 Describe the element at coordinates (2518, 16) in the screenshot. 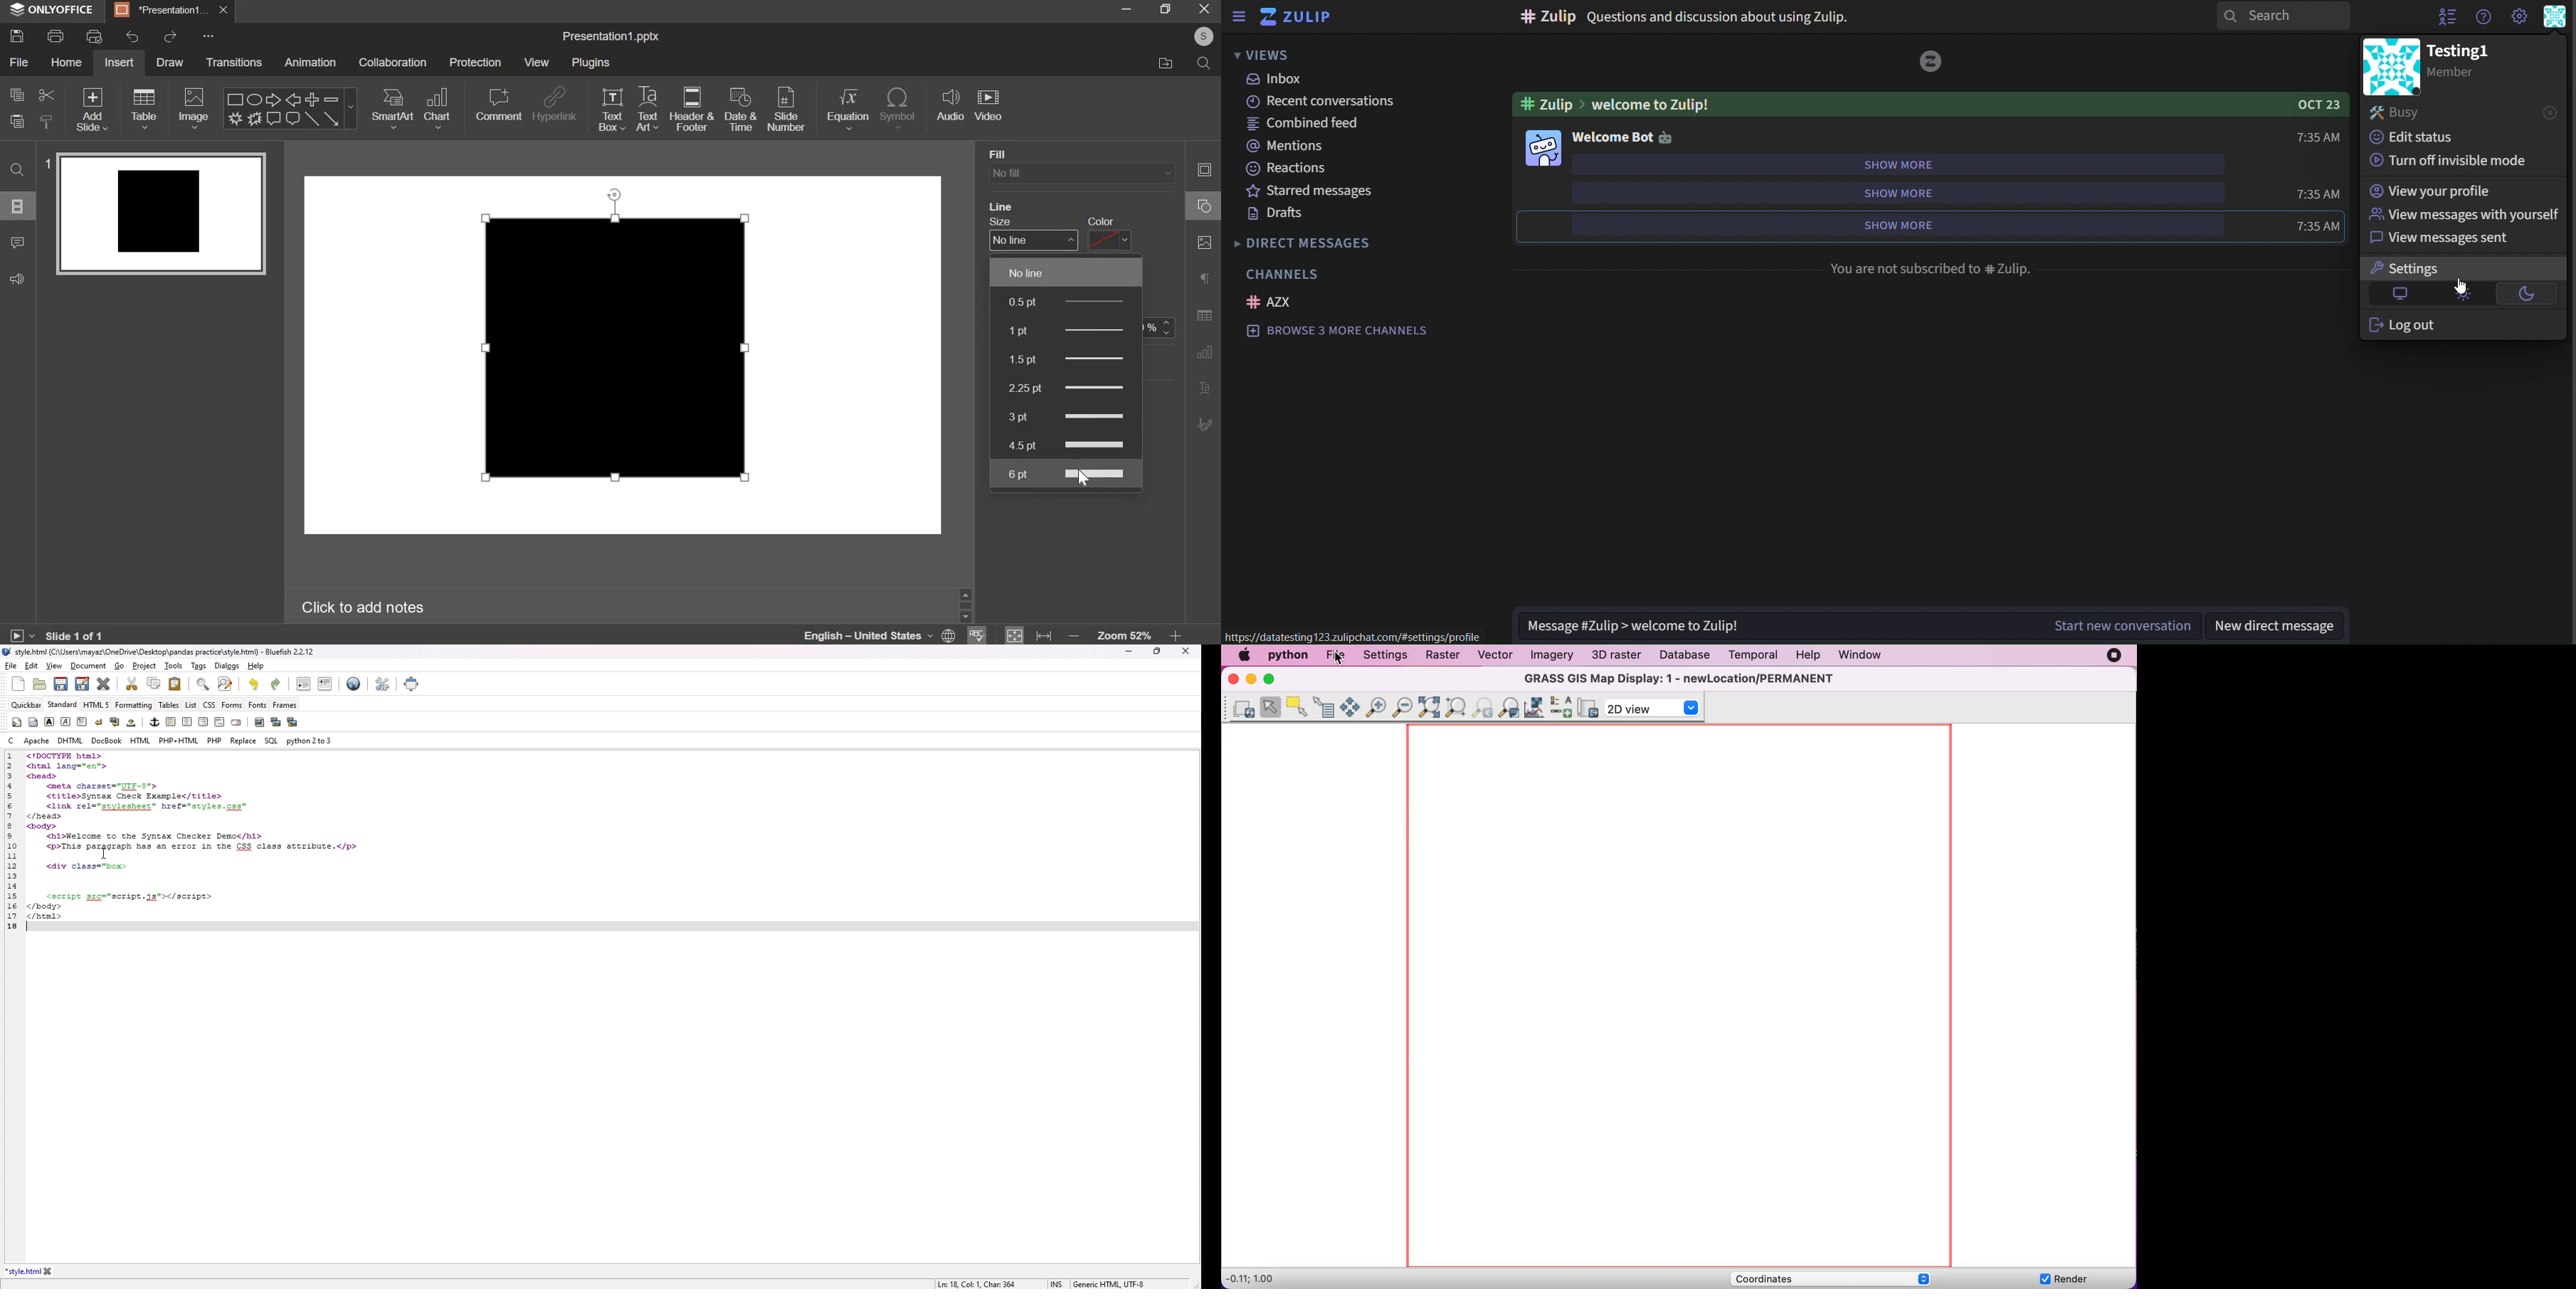

I see `main menu` at that location.